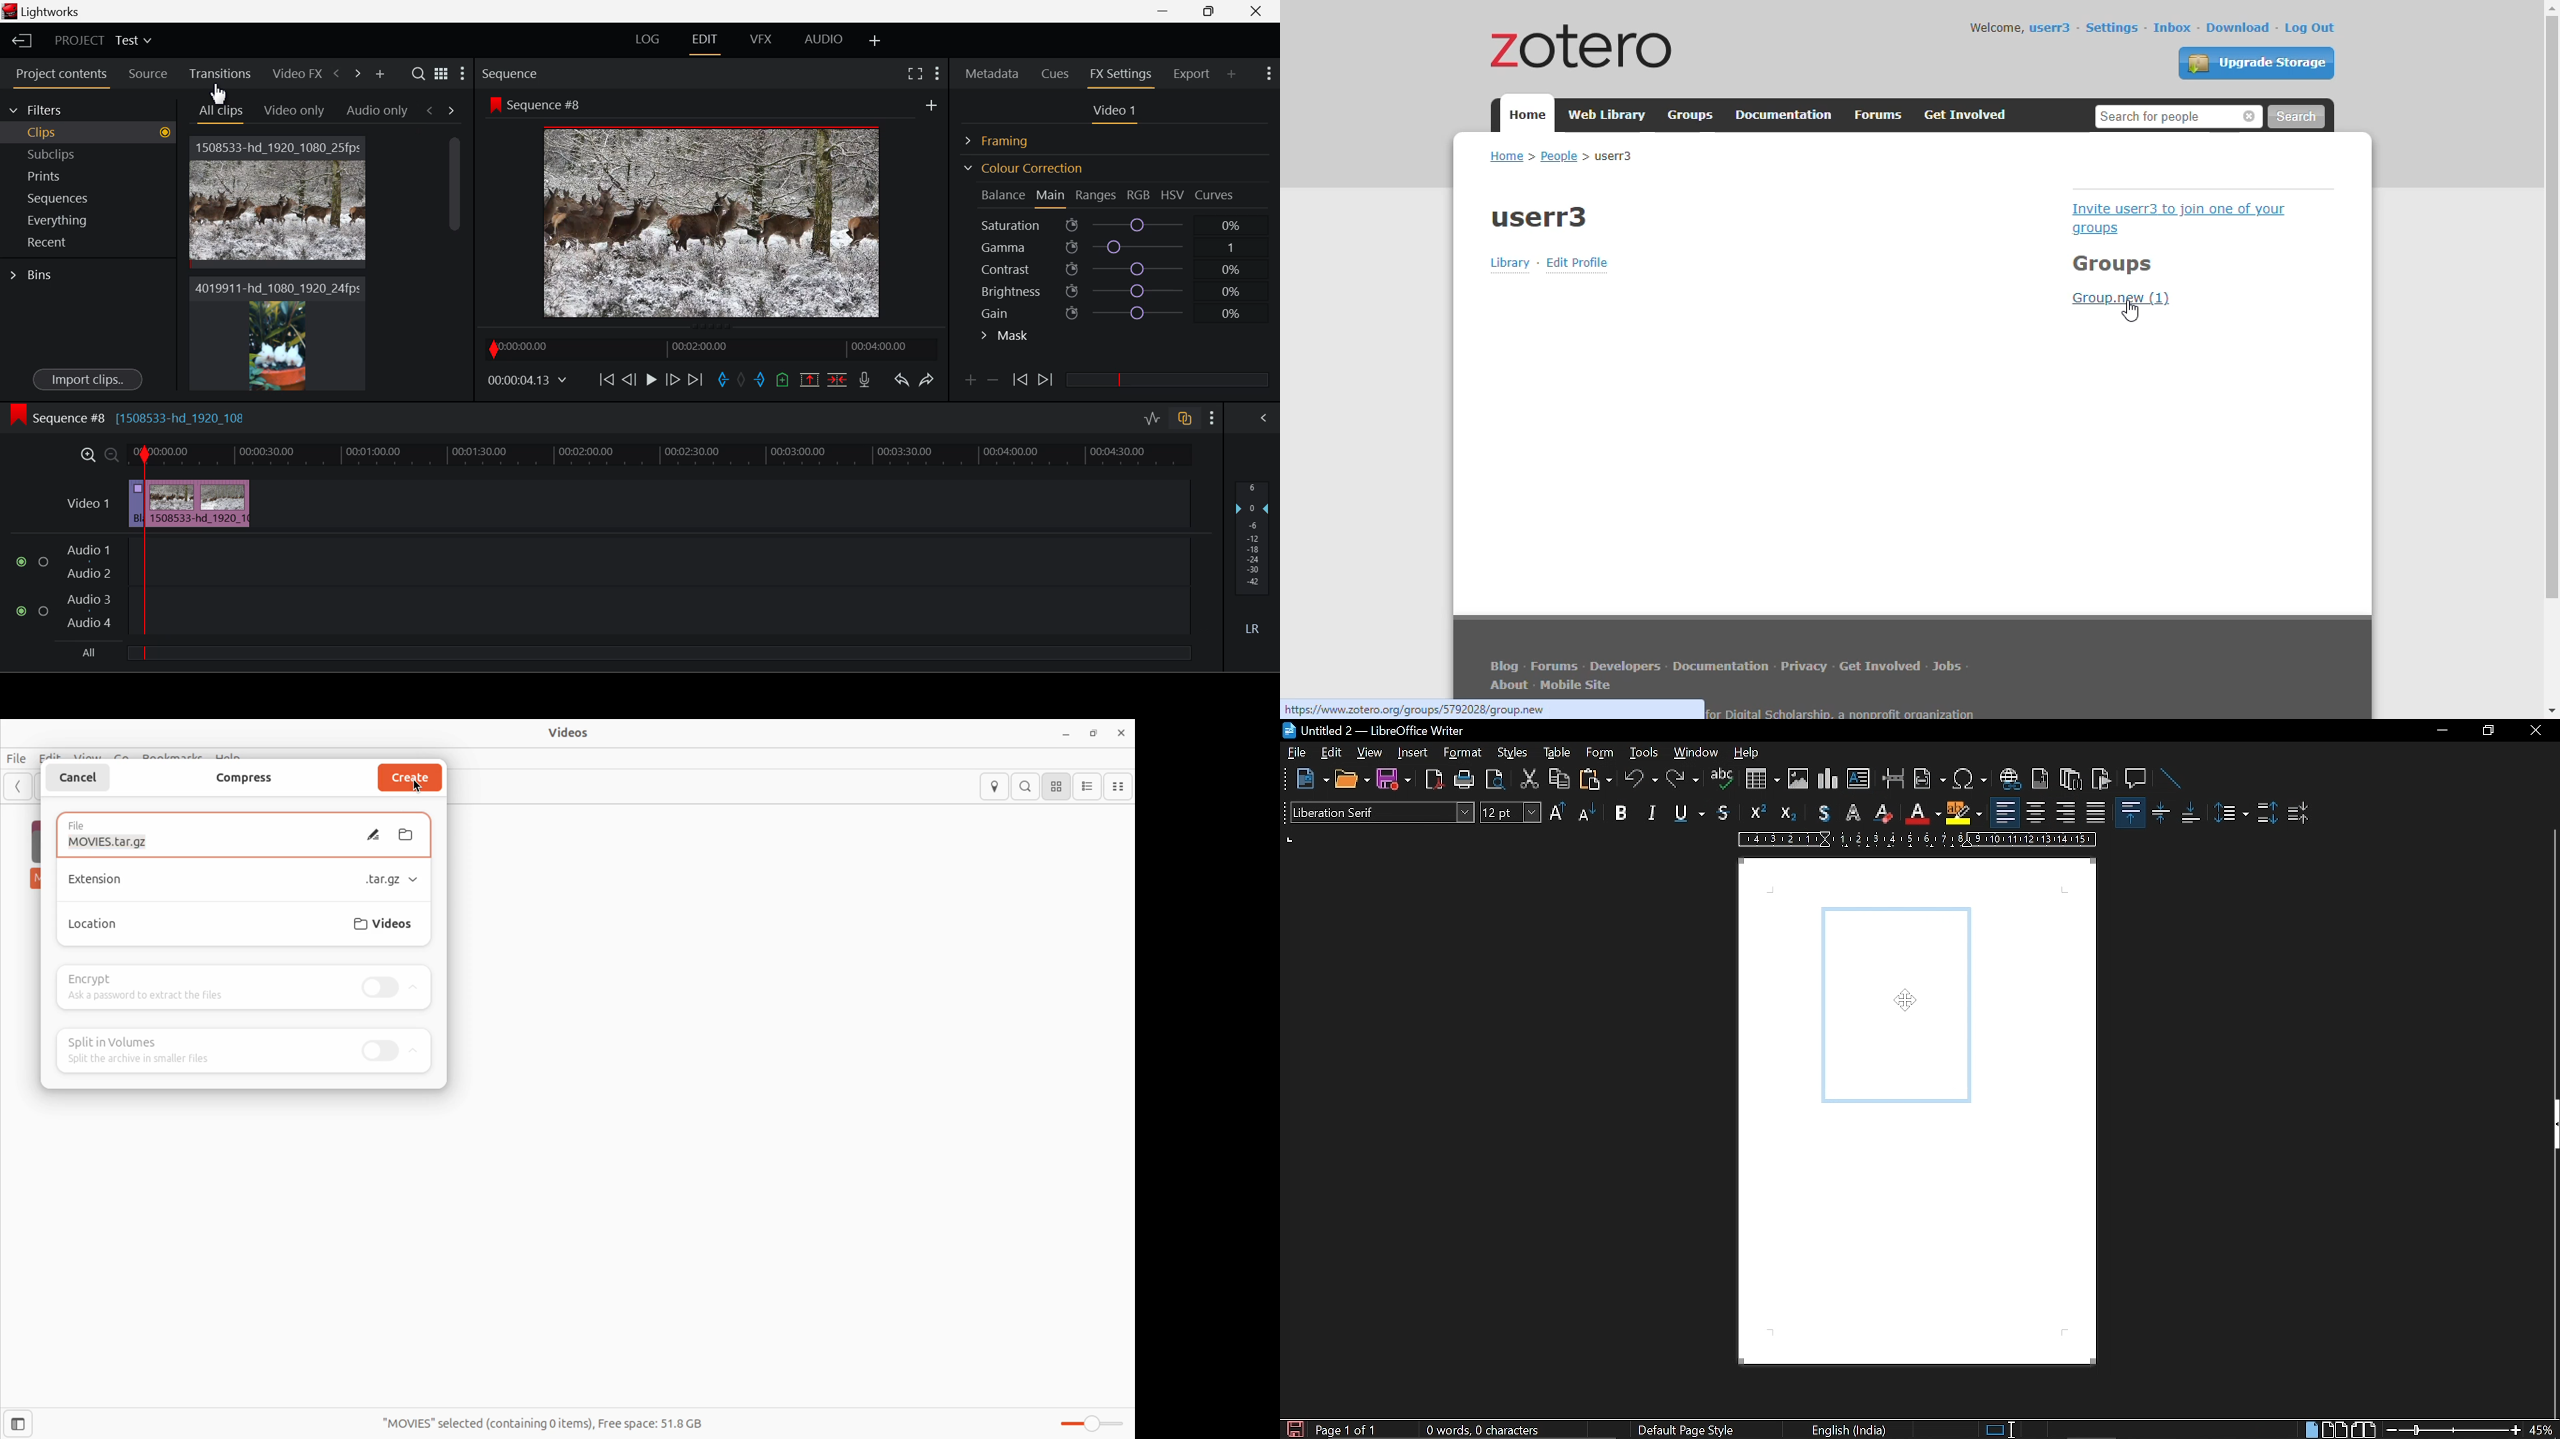 This screenshot has width=2576, height=1456. I want to click on blog, so click(1505, 665).